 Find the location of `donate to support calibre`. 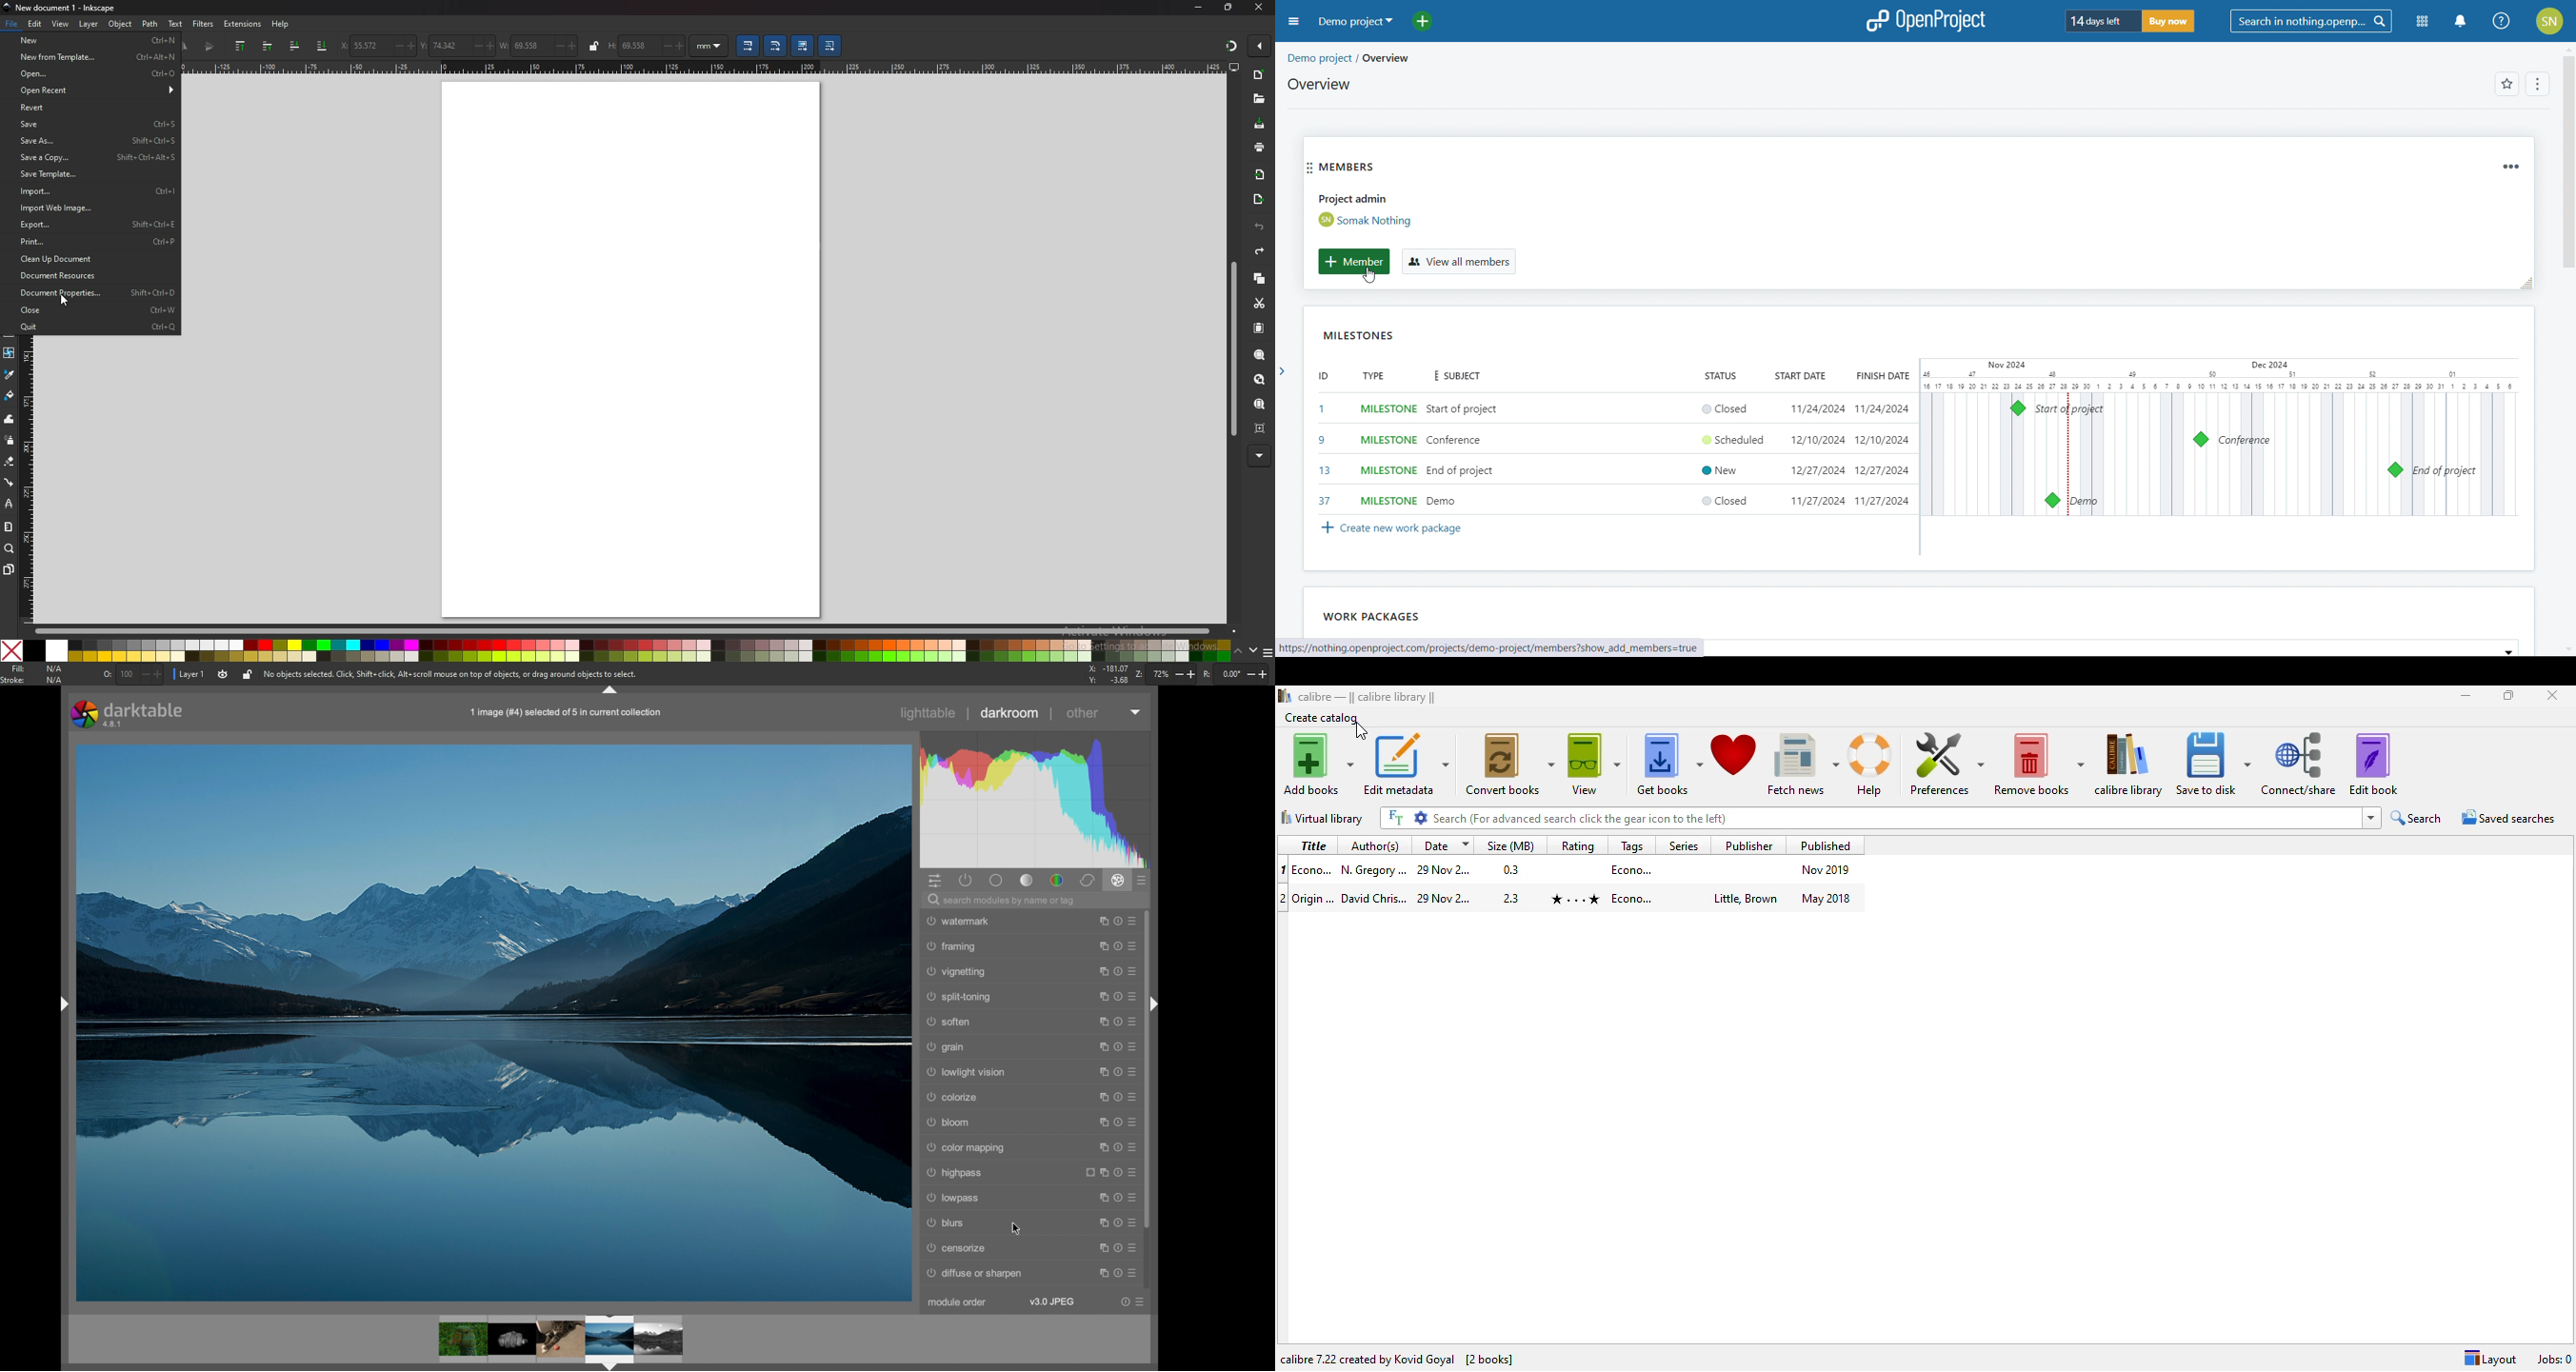

donate to support calibre is located at coordinates (1733, 754).